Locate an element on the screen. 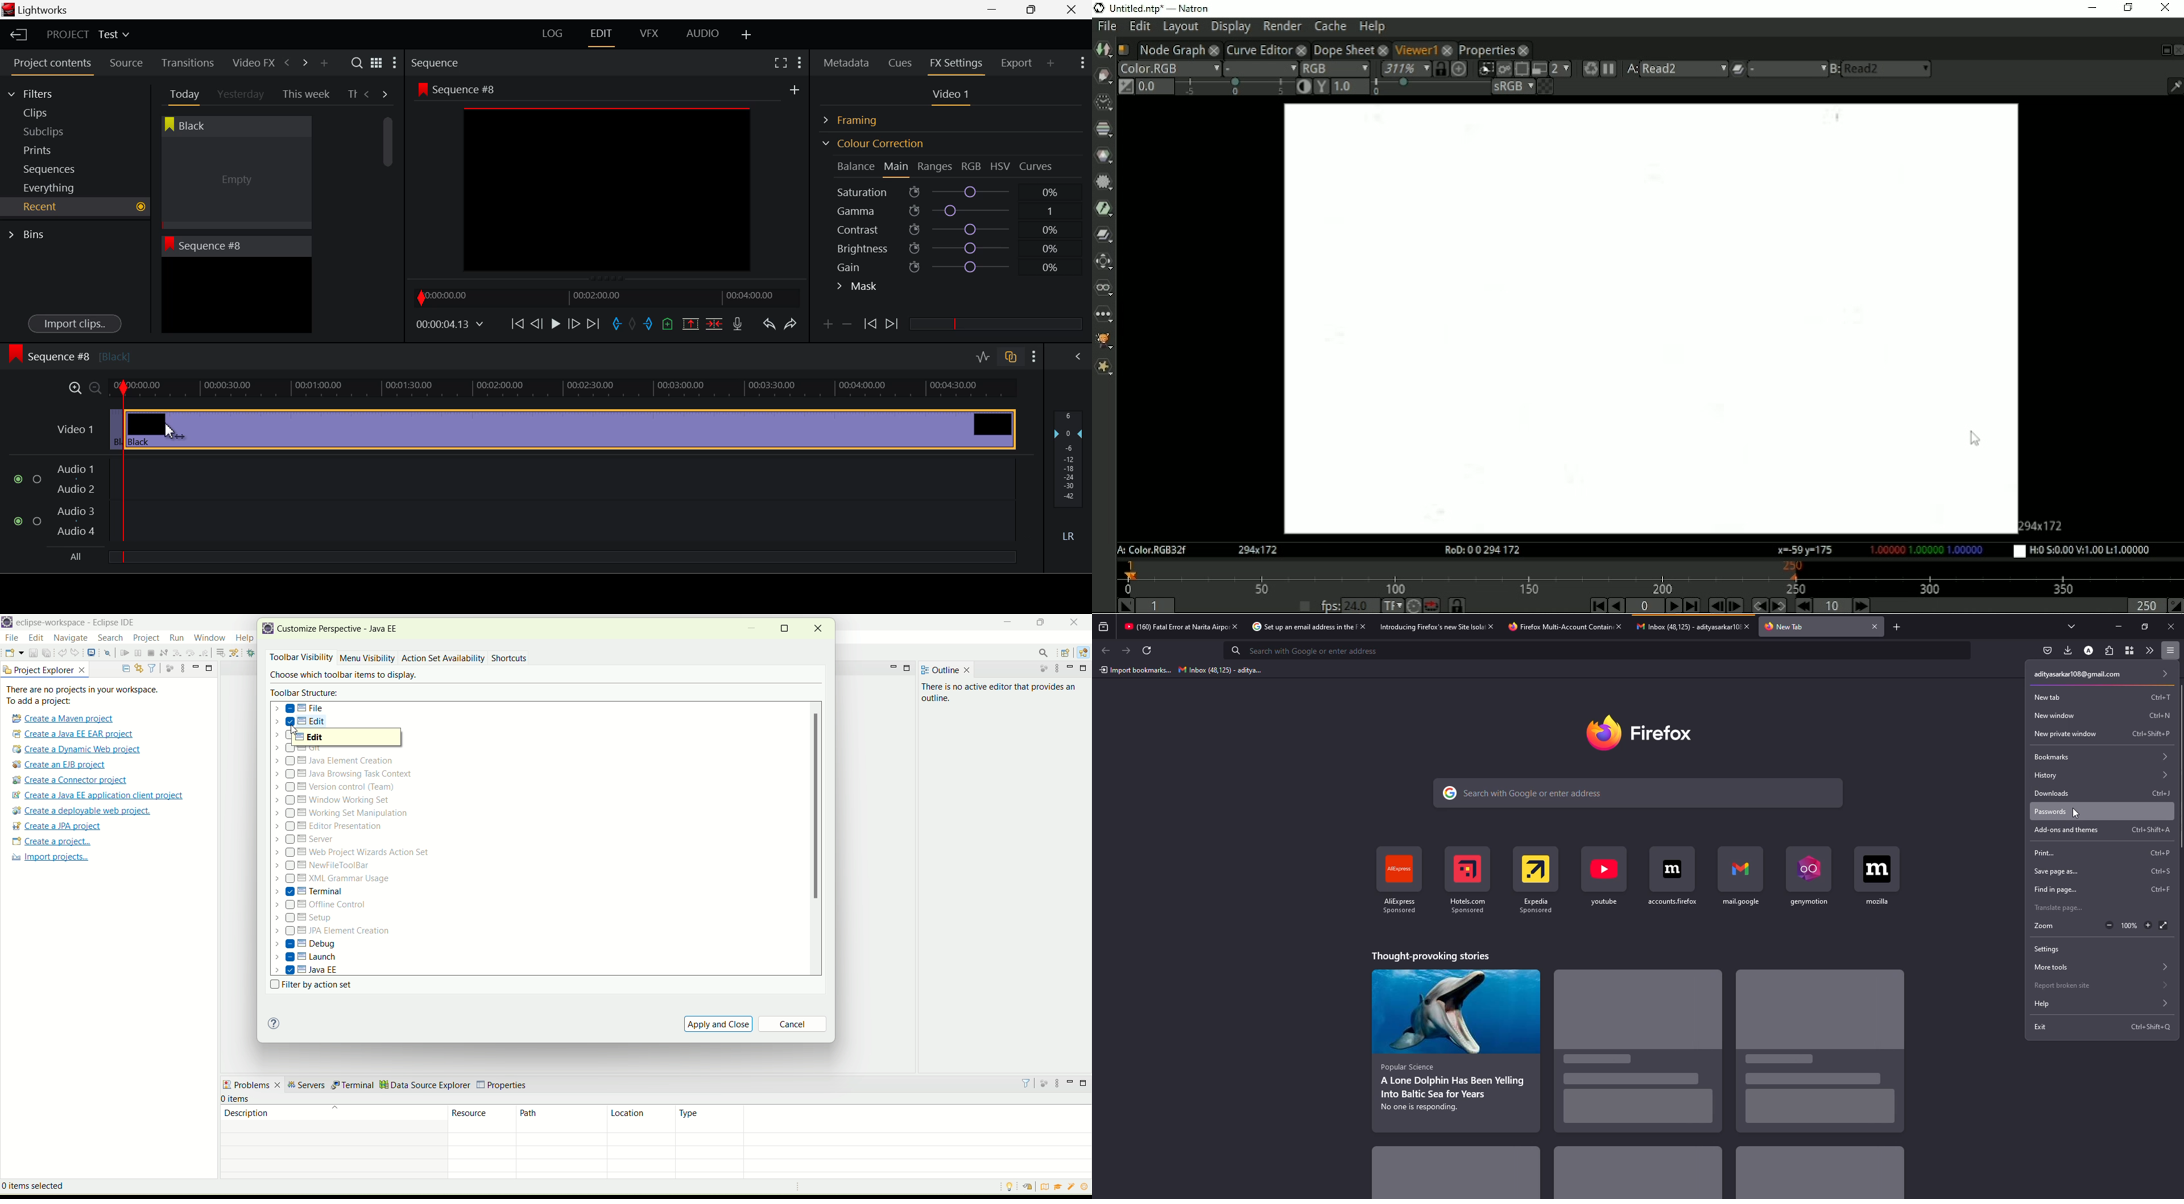  account is located at coordinates (2103, 675).